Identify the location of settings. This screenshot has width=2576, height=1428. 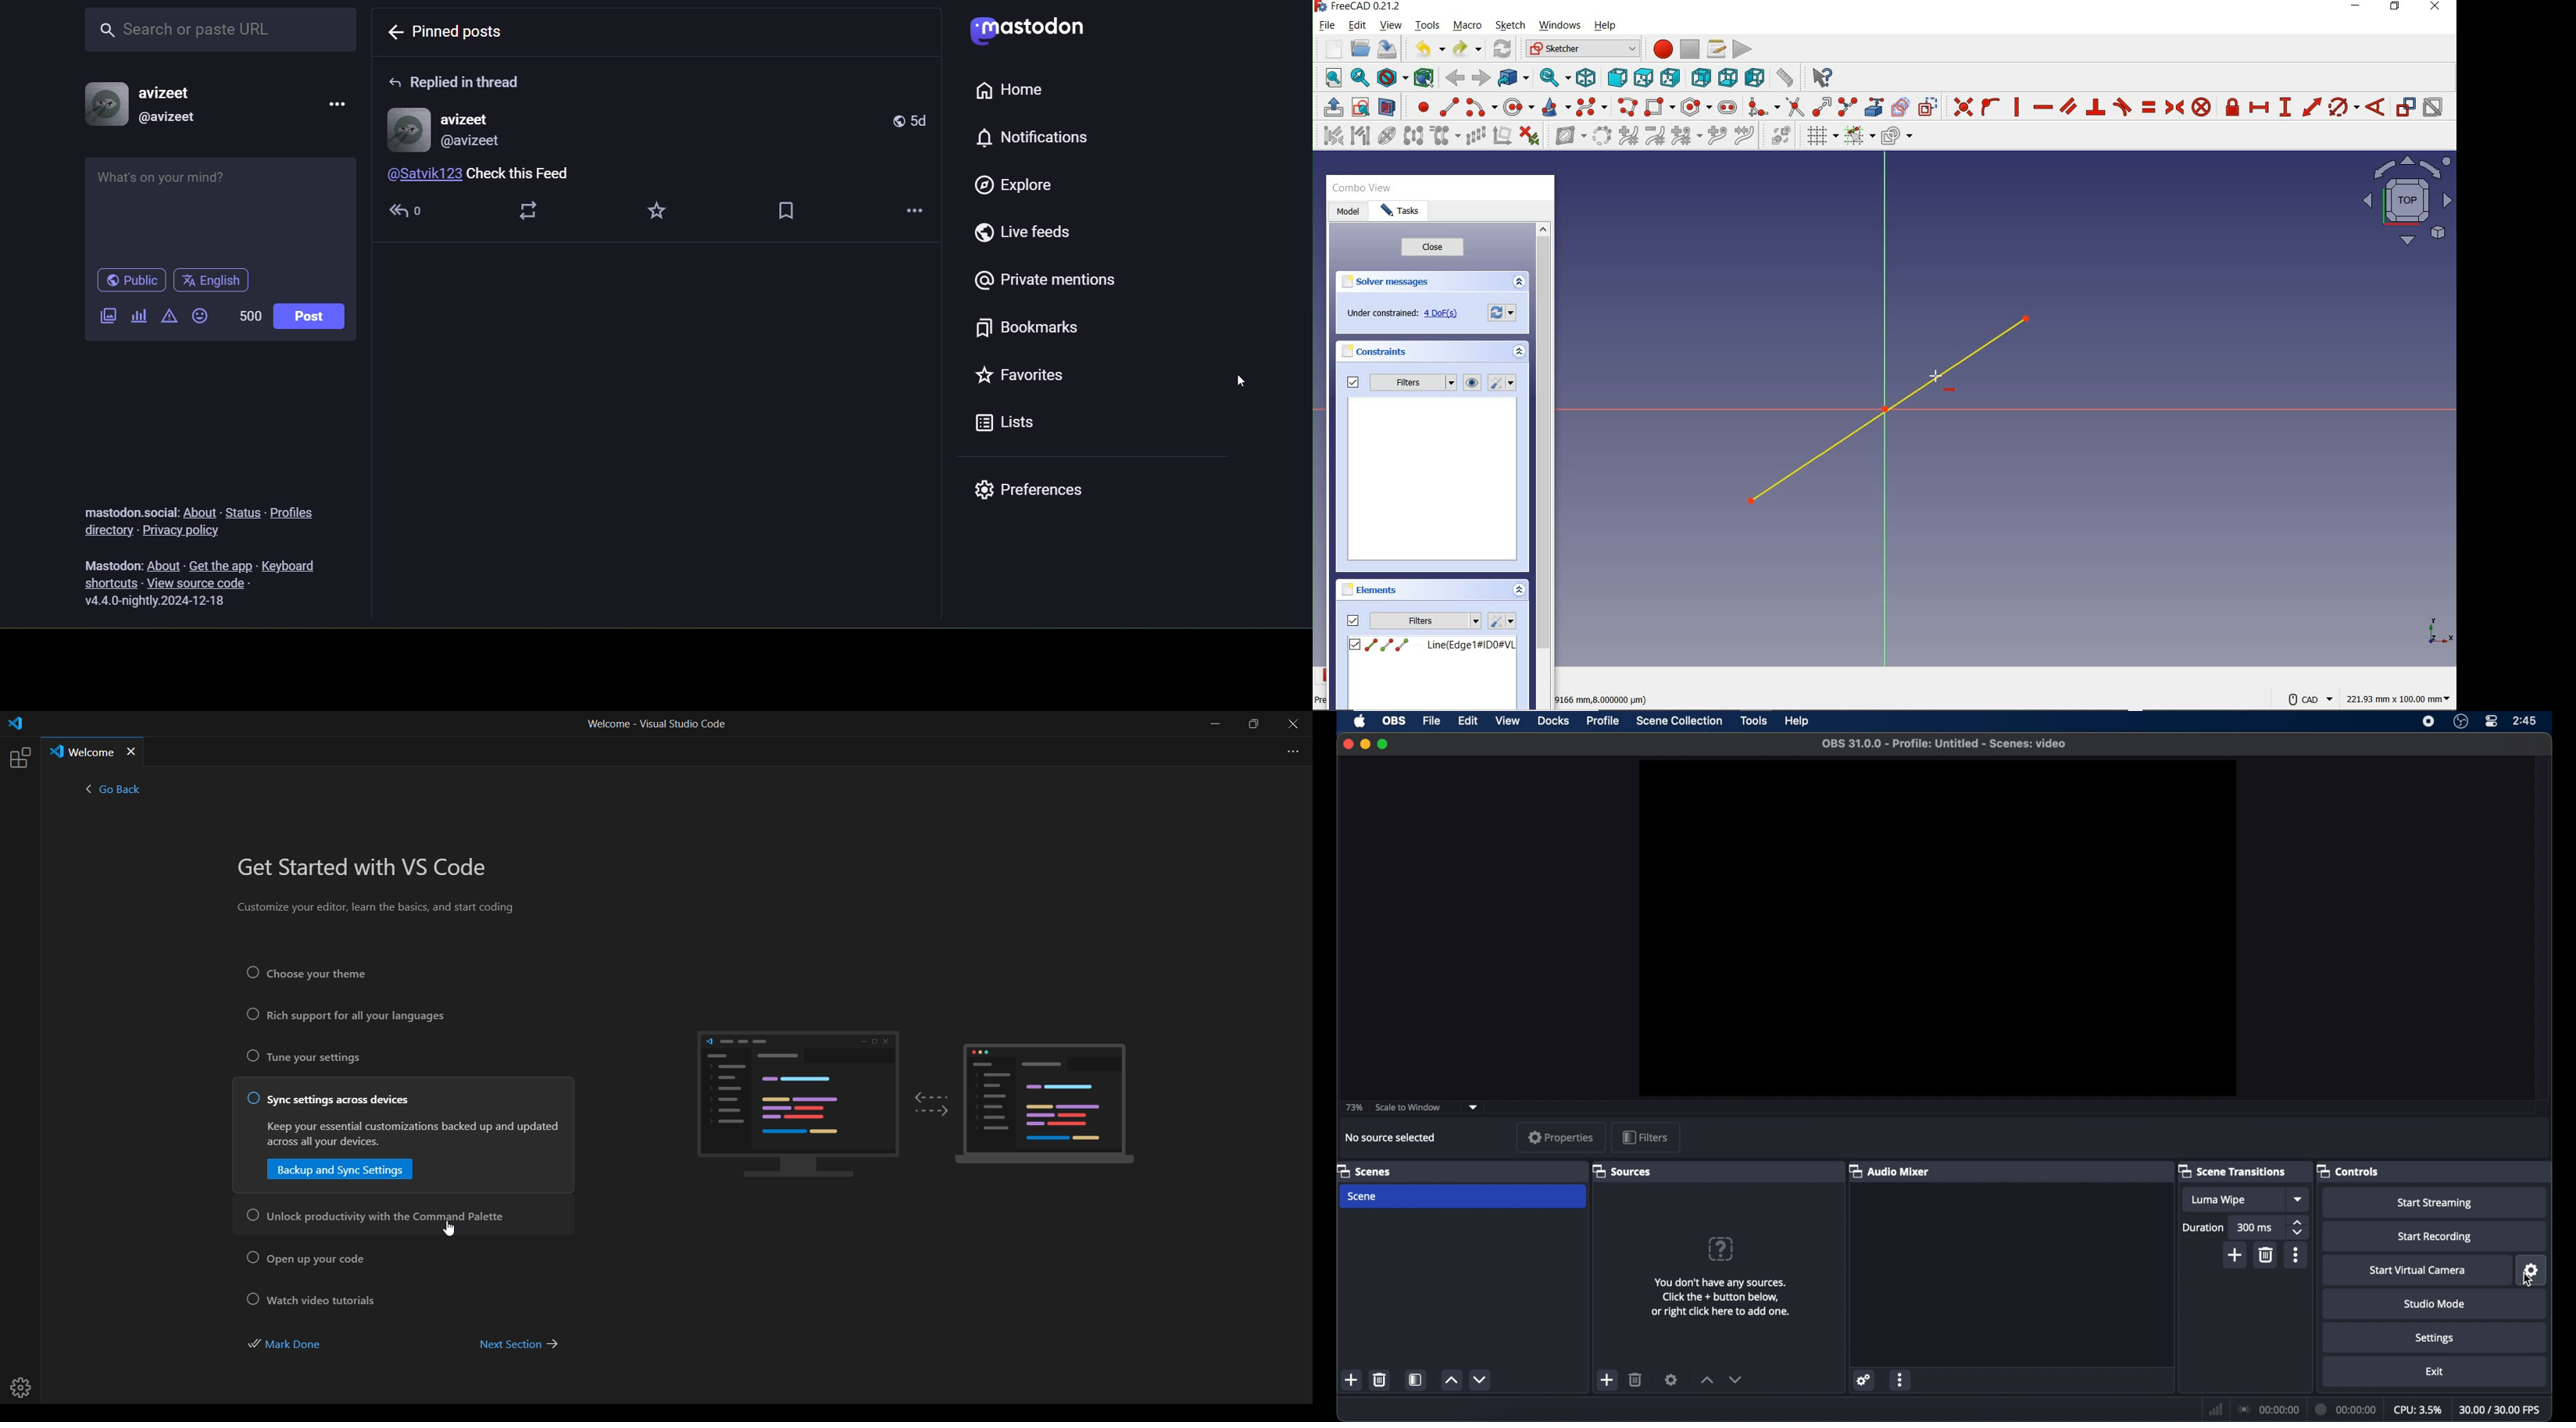
(2531, 1271).